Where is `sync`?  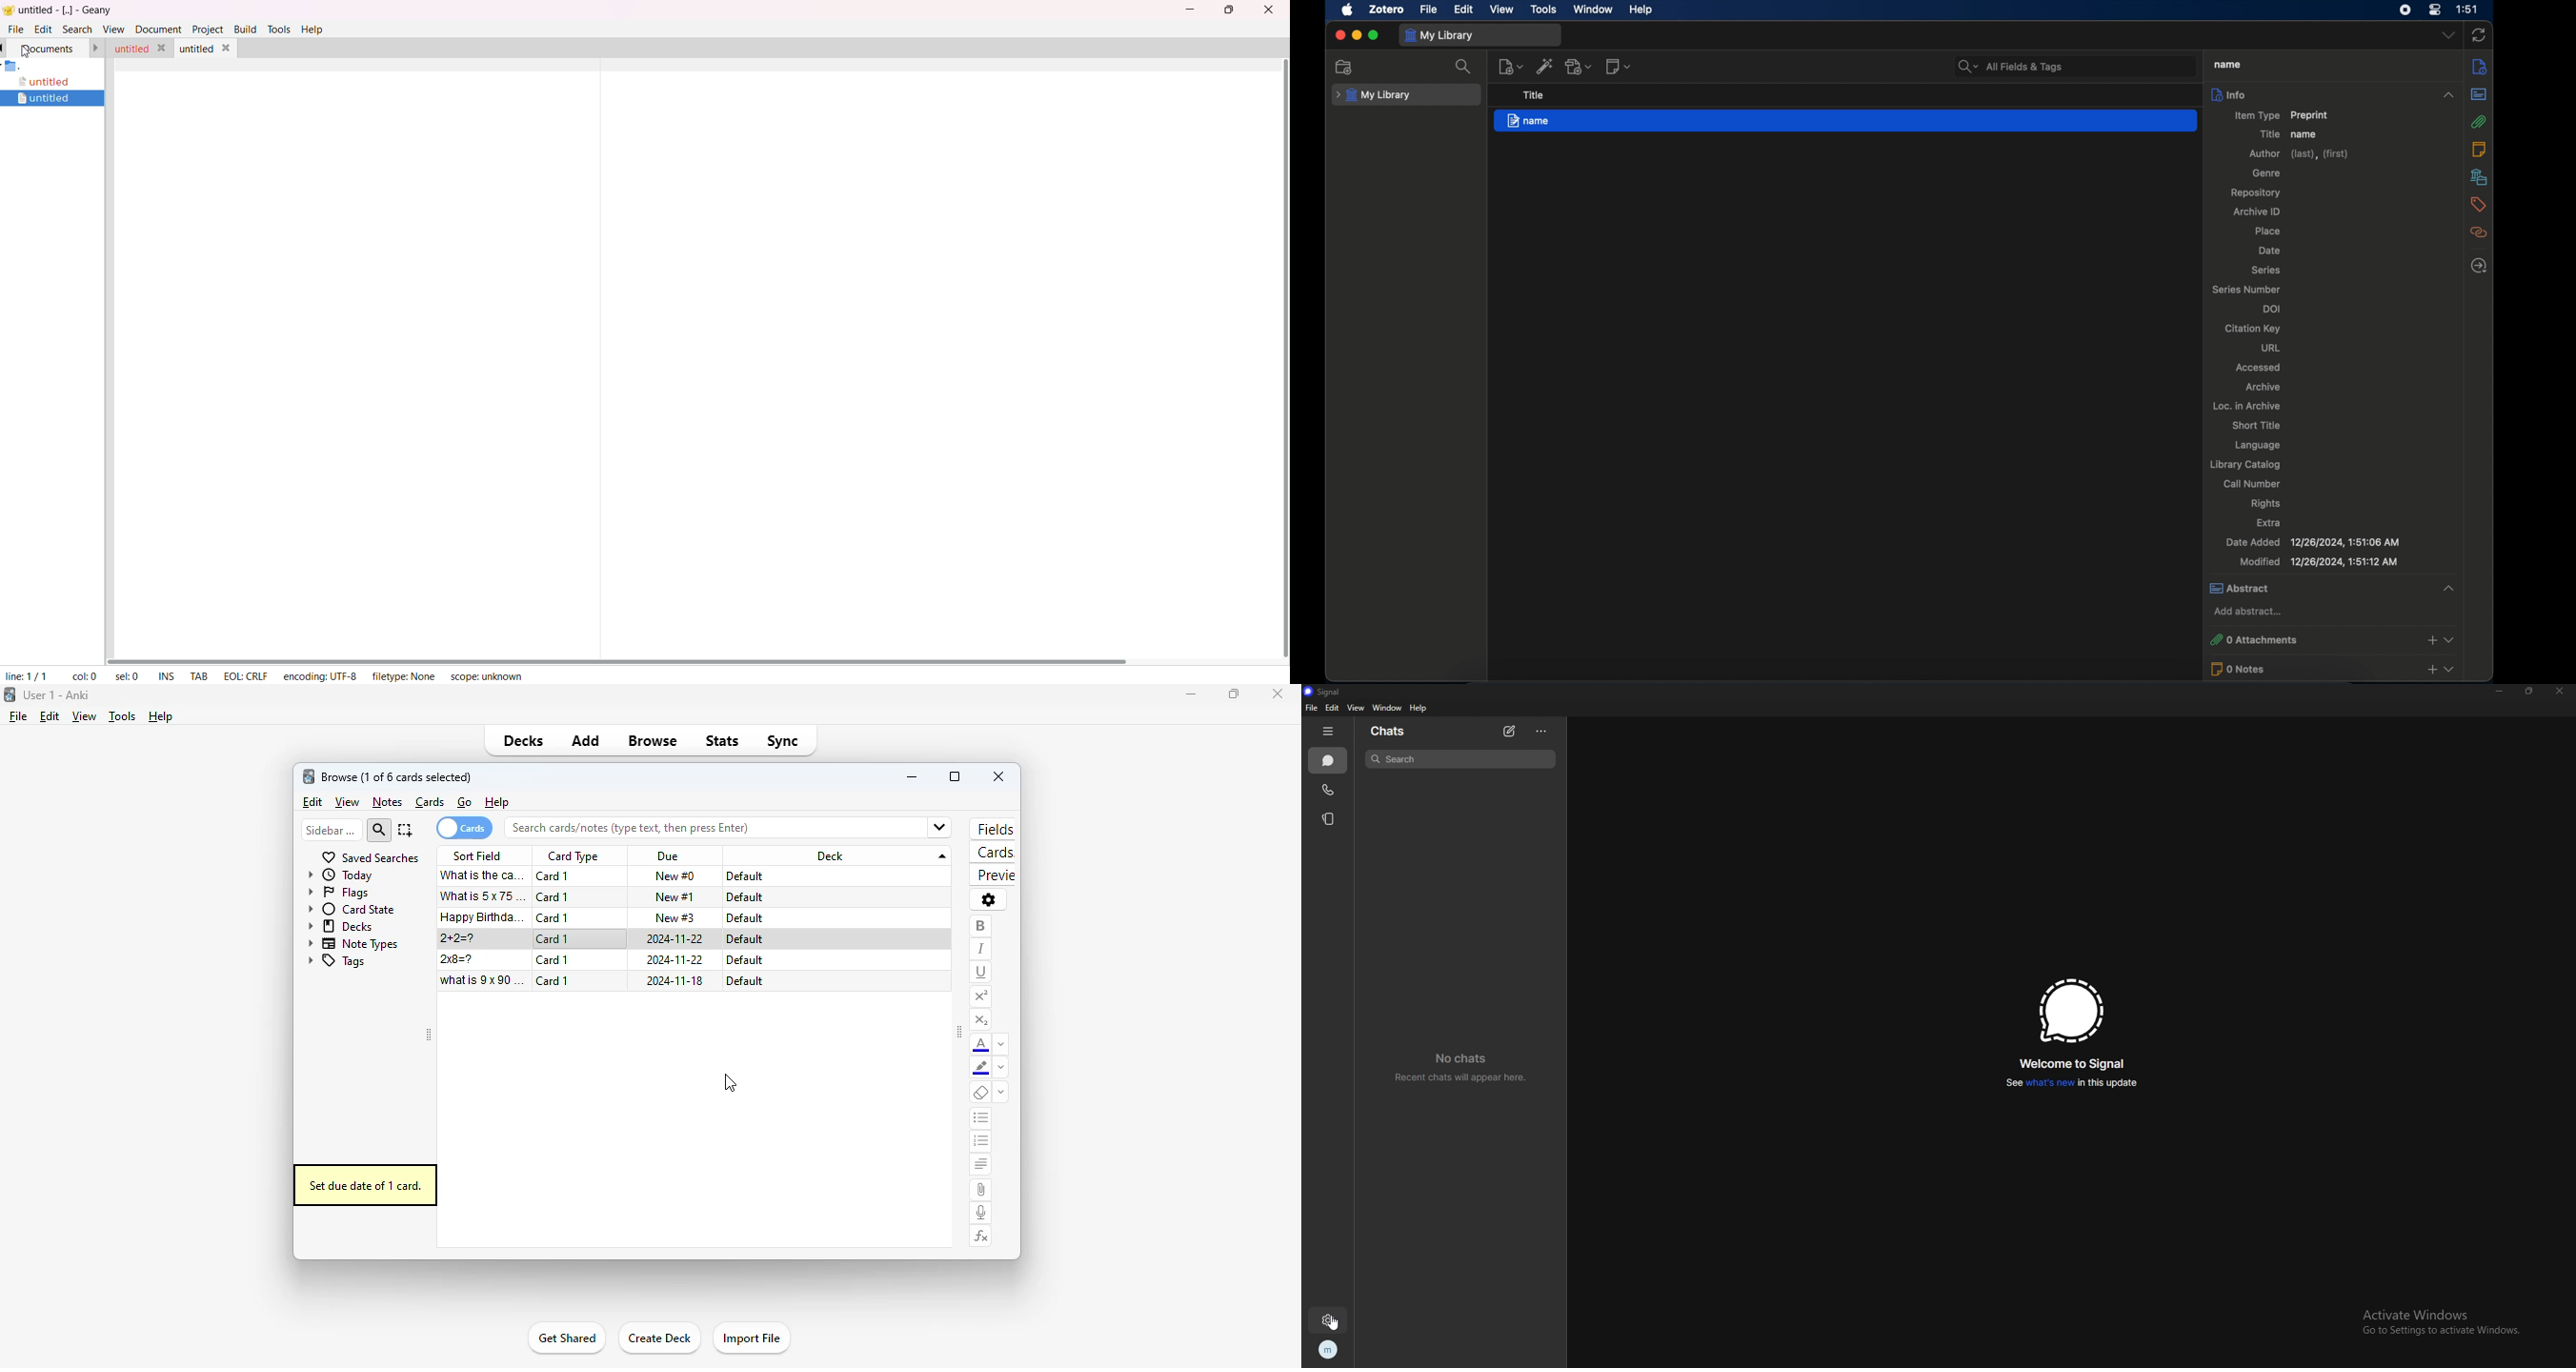
sync is located at coordinates (2478, 35).